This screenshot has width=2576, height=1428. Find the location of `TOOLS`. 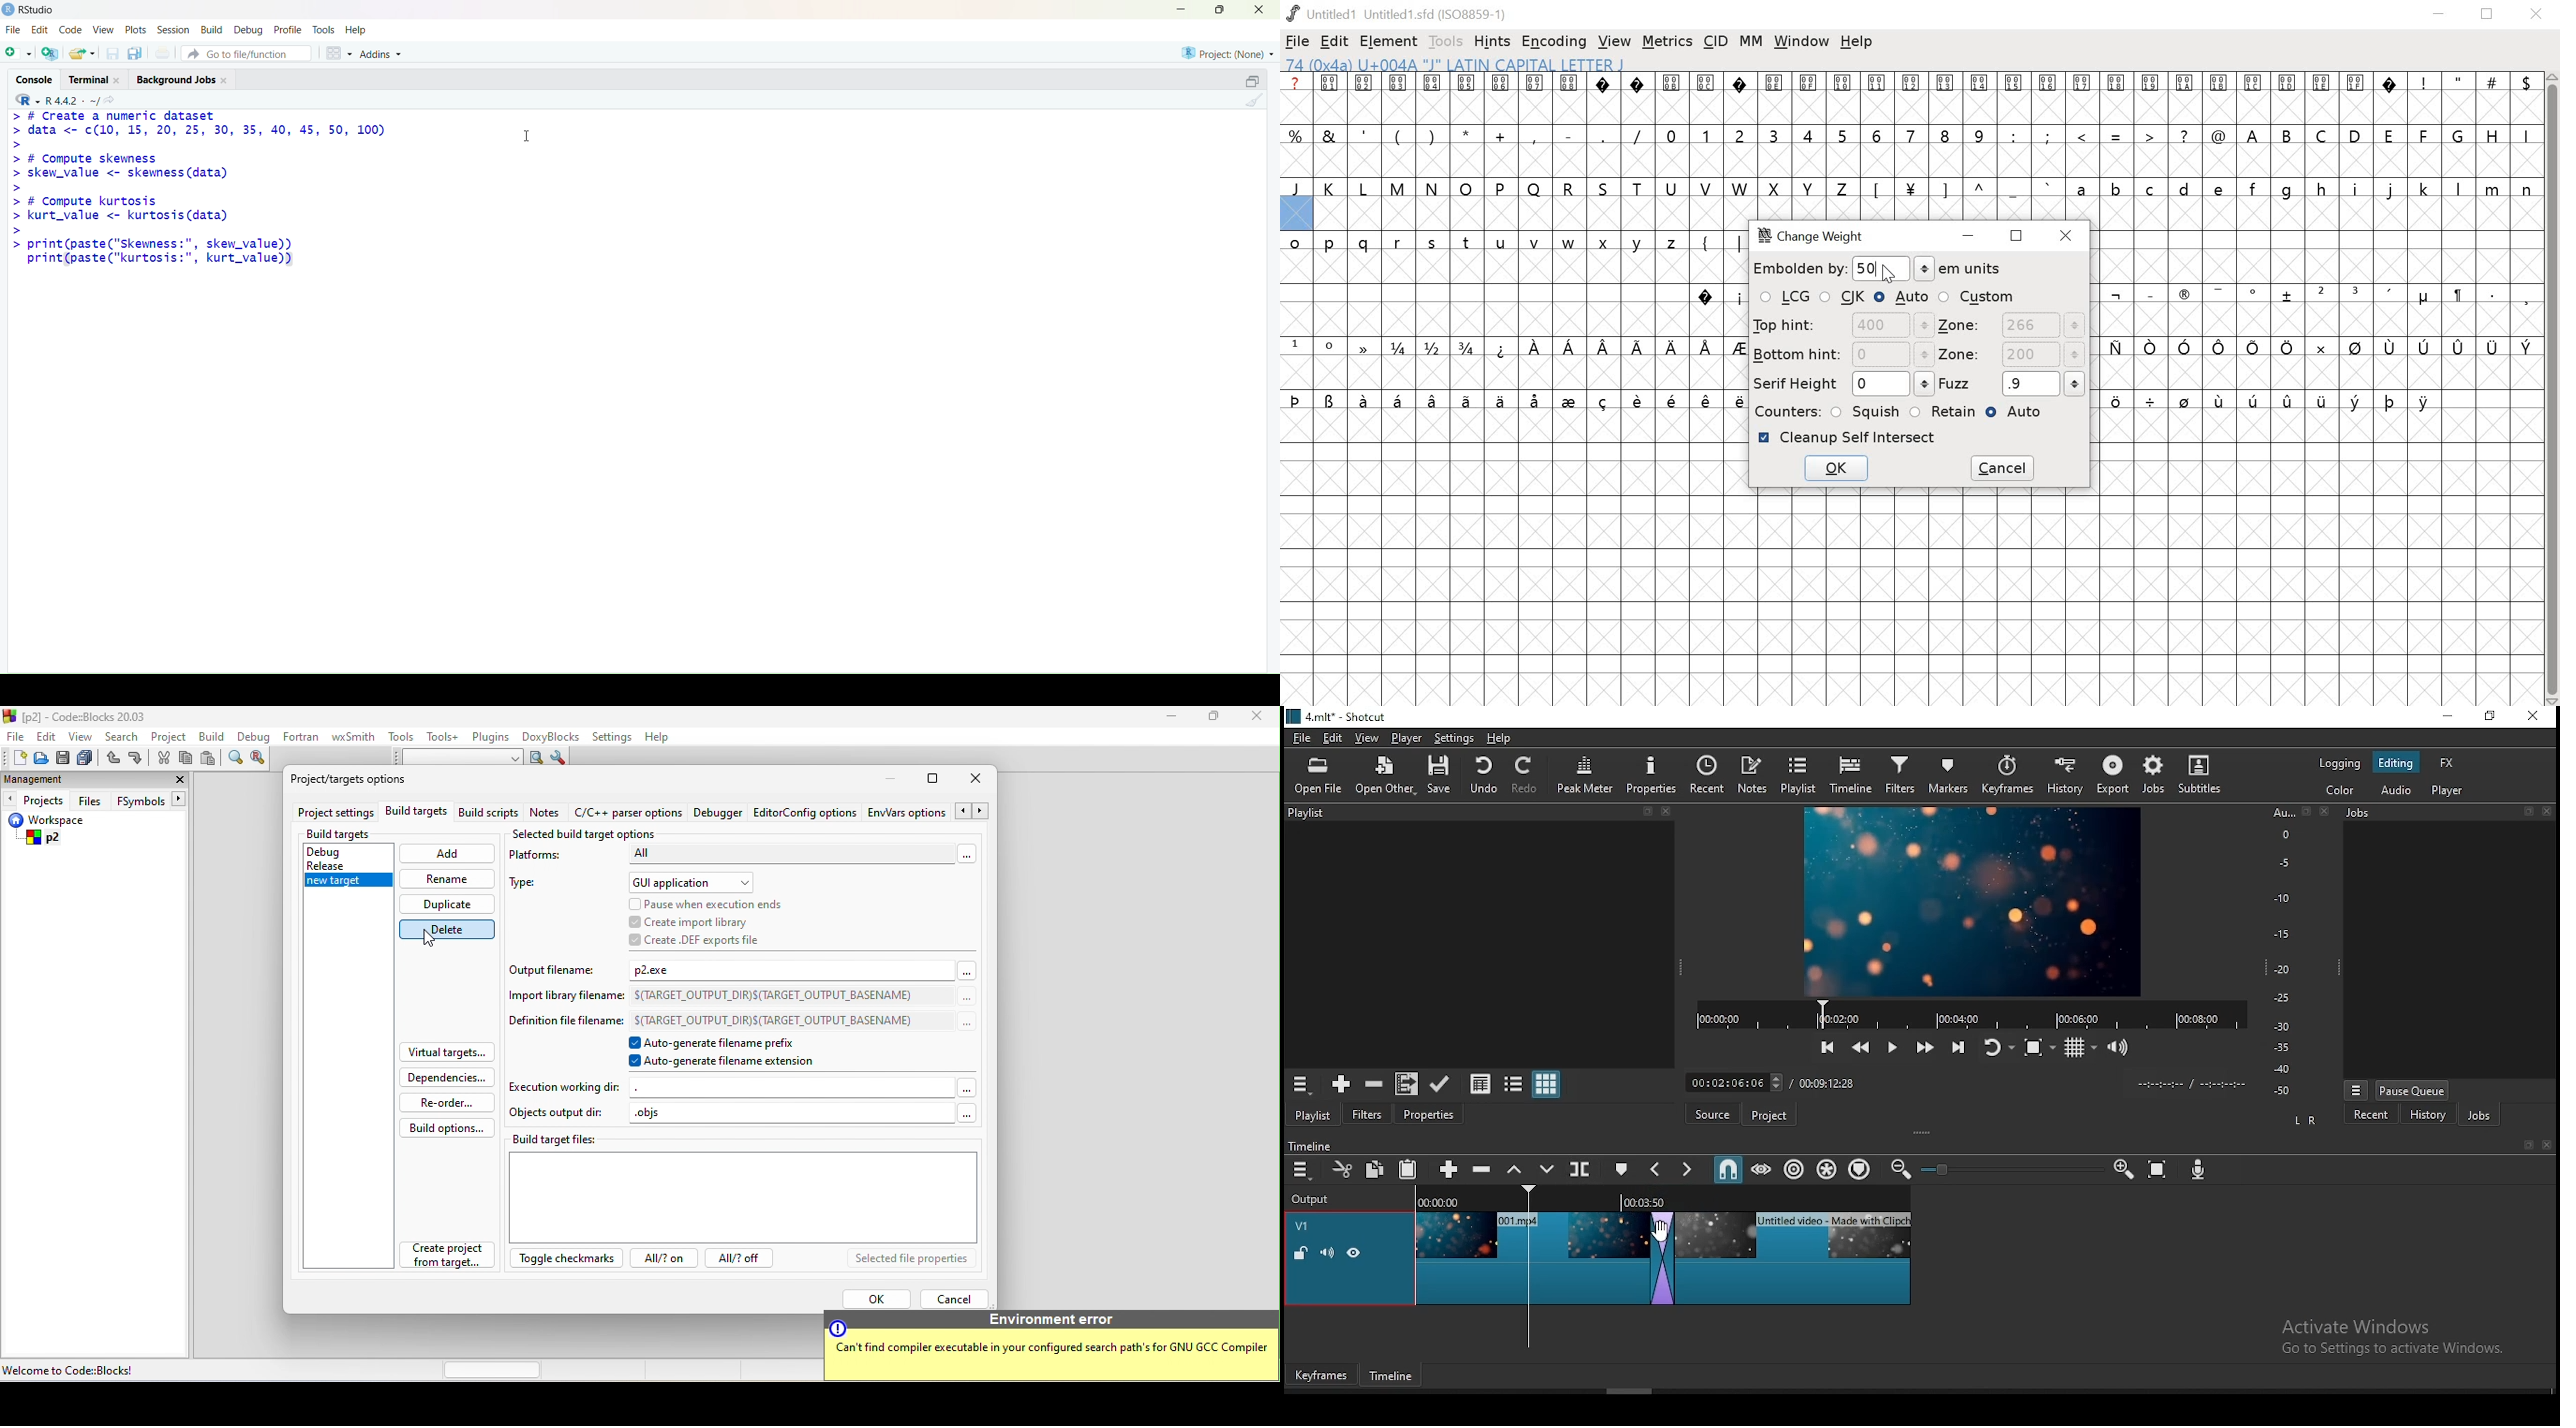

TOOLS is located at coordinates (1448, 41).